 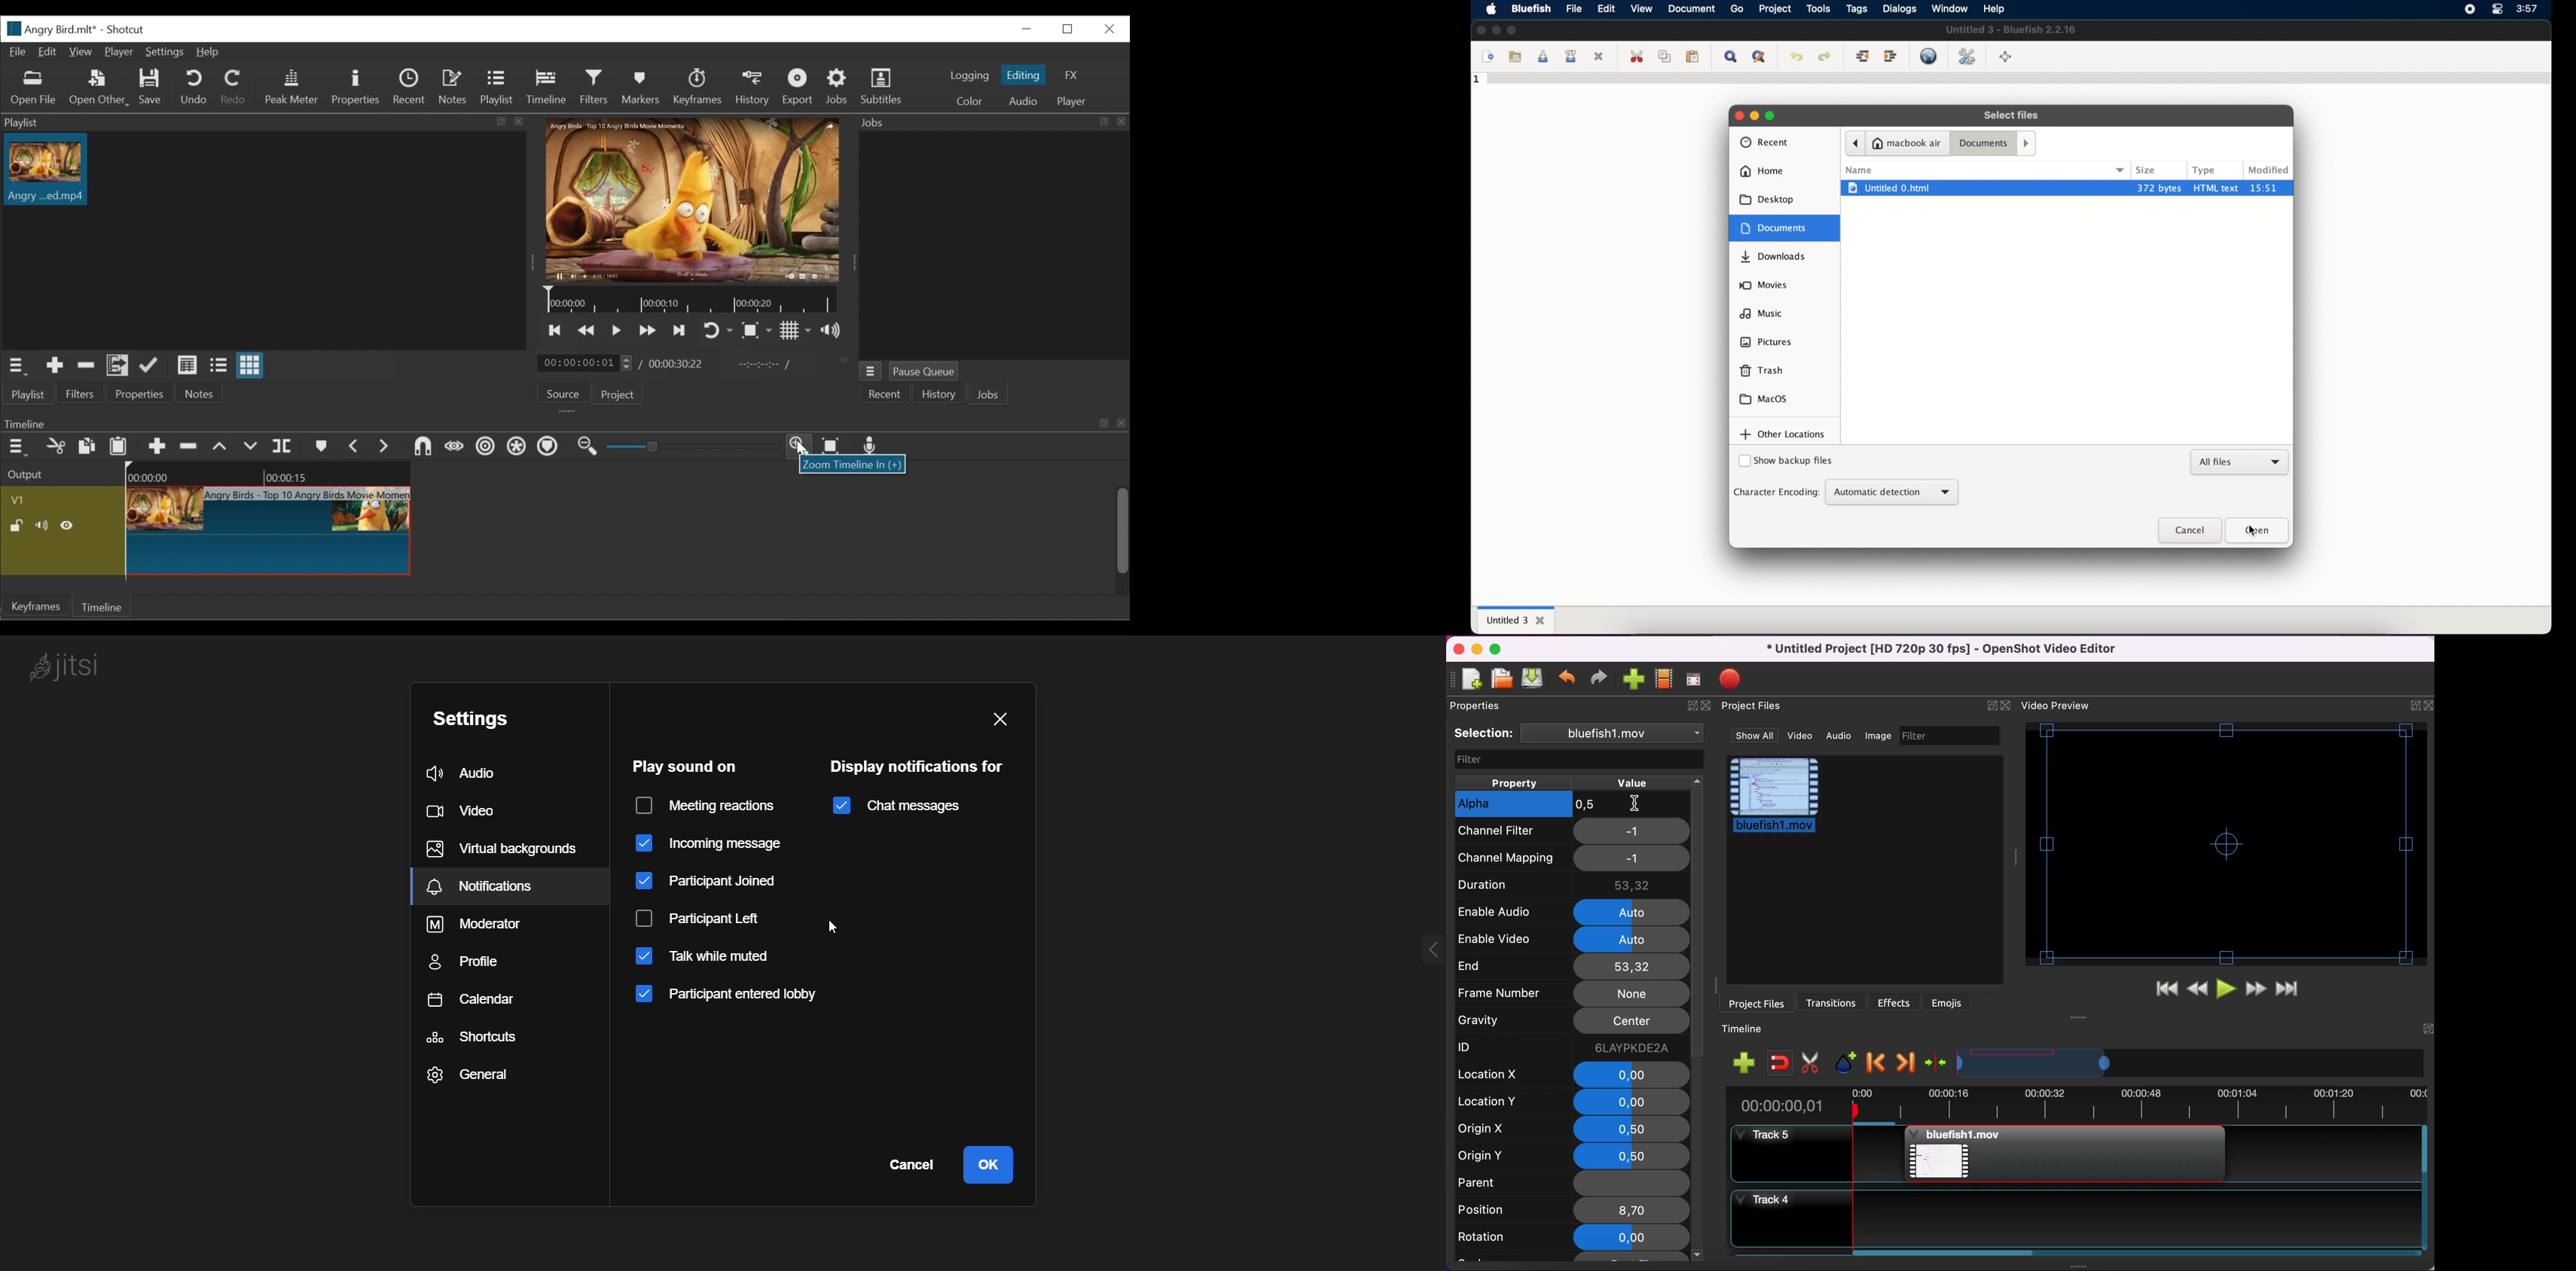 What do you see at coordinates (831, 331) in the screenshot?
I see `Show volume control` at bounding box center [831, 331].